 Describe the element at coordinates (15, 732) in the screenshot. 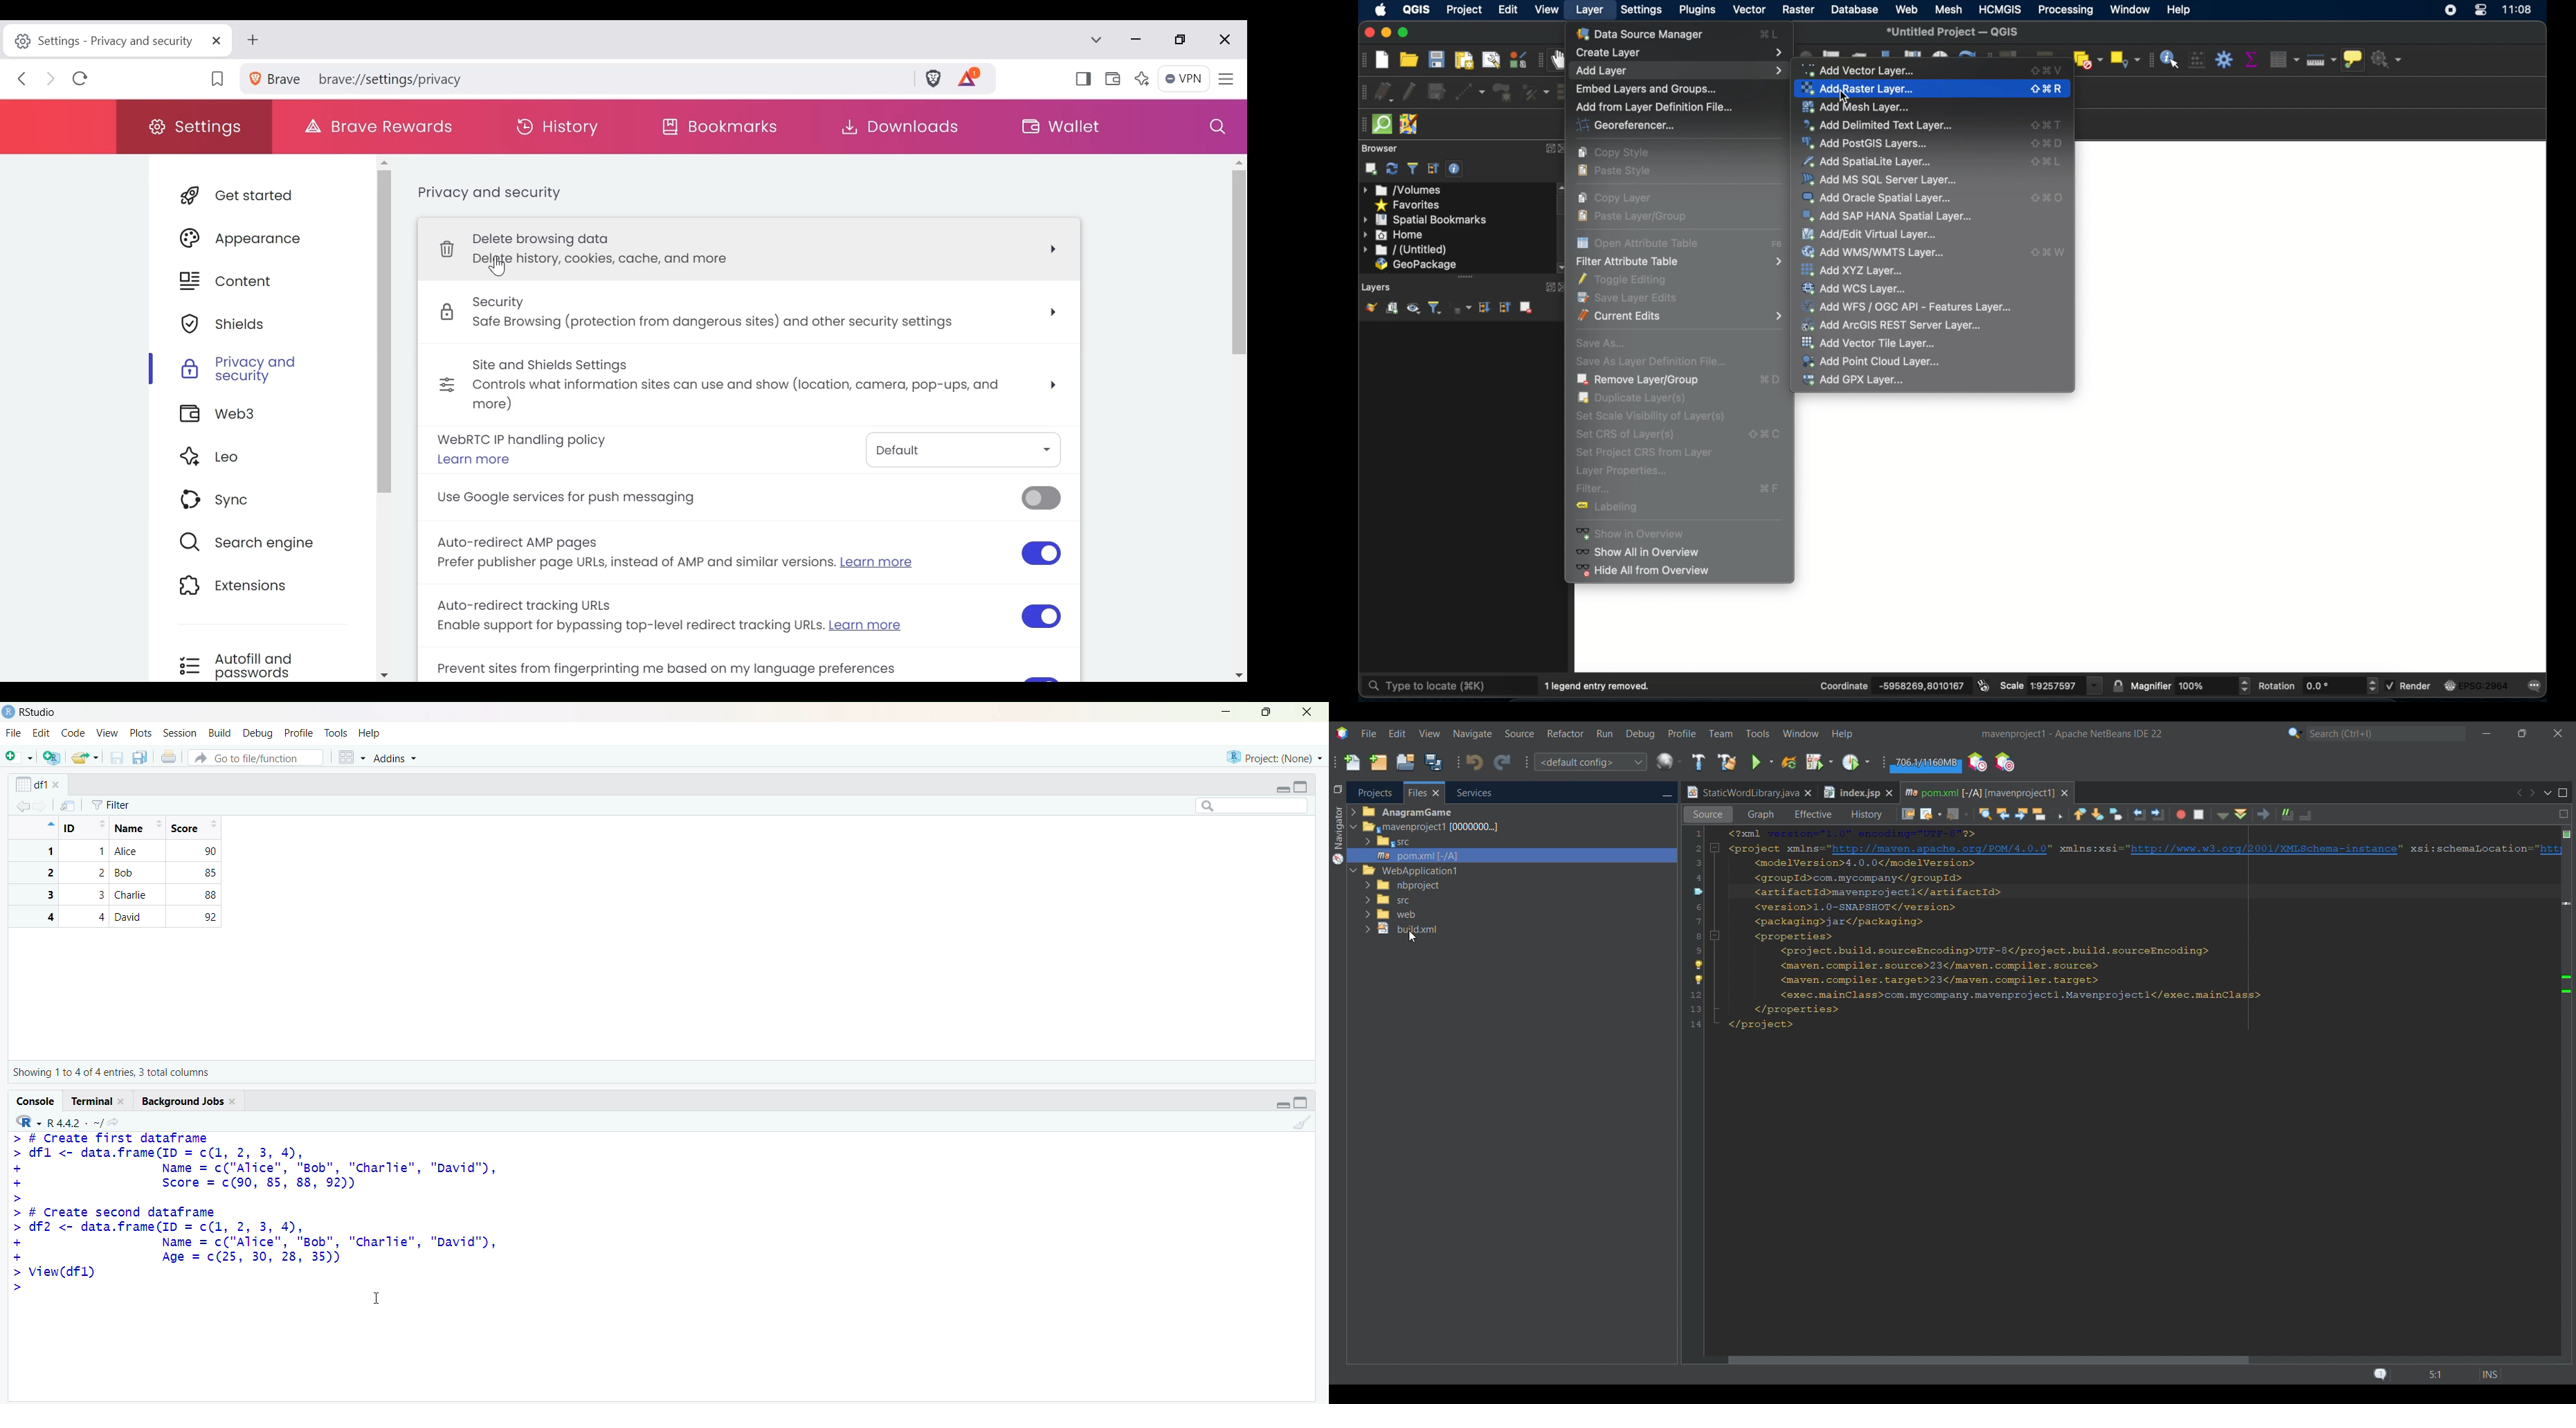

I see `file` at that location.